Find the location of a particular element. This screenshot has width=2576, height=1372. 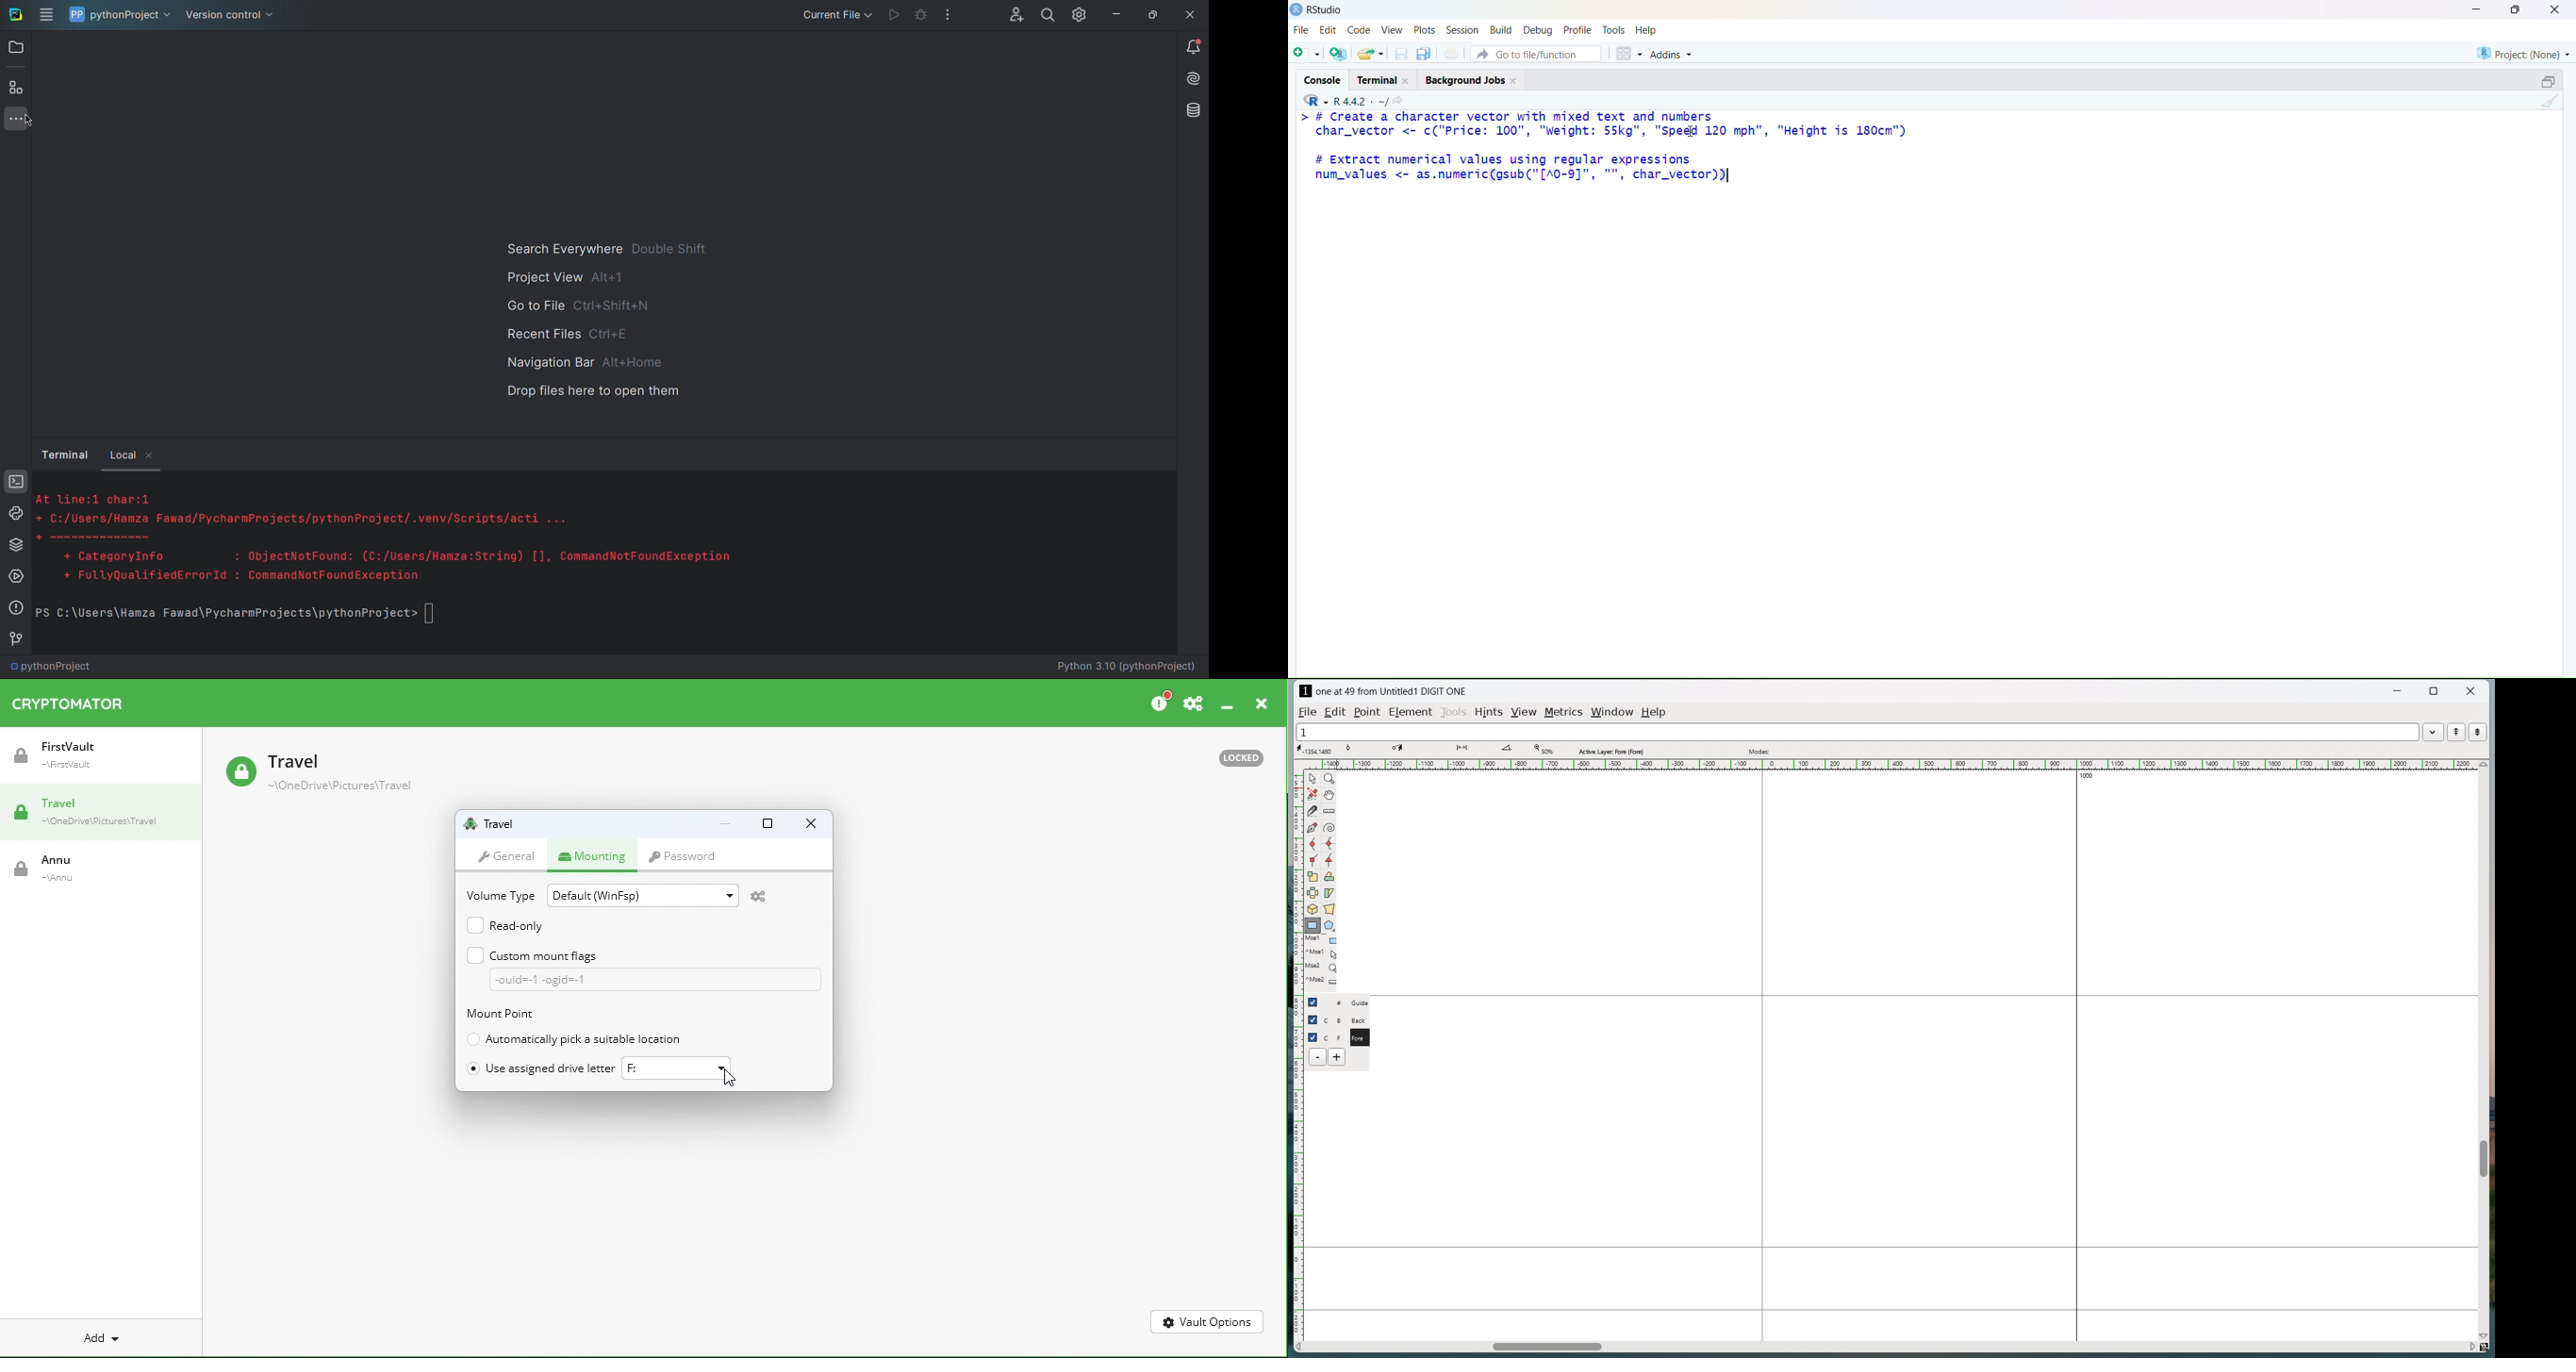

> # Create a character vector with mixed text and numberschar_vector <- c("Price: 100", "weight: 55kg", "Speed 120 mph", "Height is 180cm")# Extract numerical values using regular expressionsnum_values <- as.numeric(gsub("[A0-9]", "", char_vector)) is located at coordinates (1605, 150).